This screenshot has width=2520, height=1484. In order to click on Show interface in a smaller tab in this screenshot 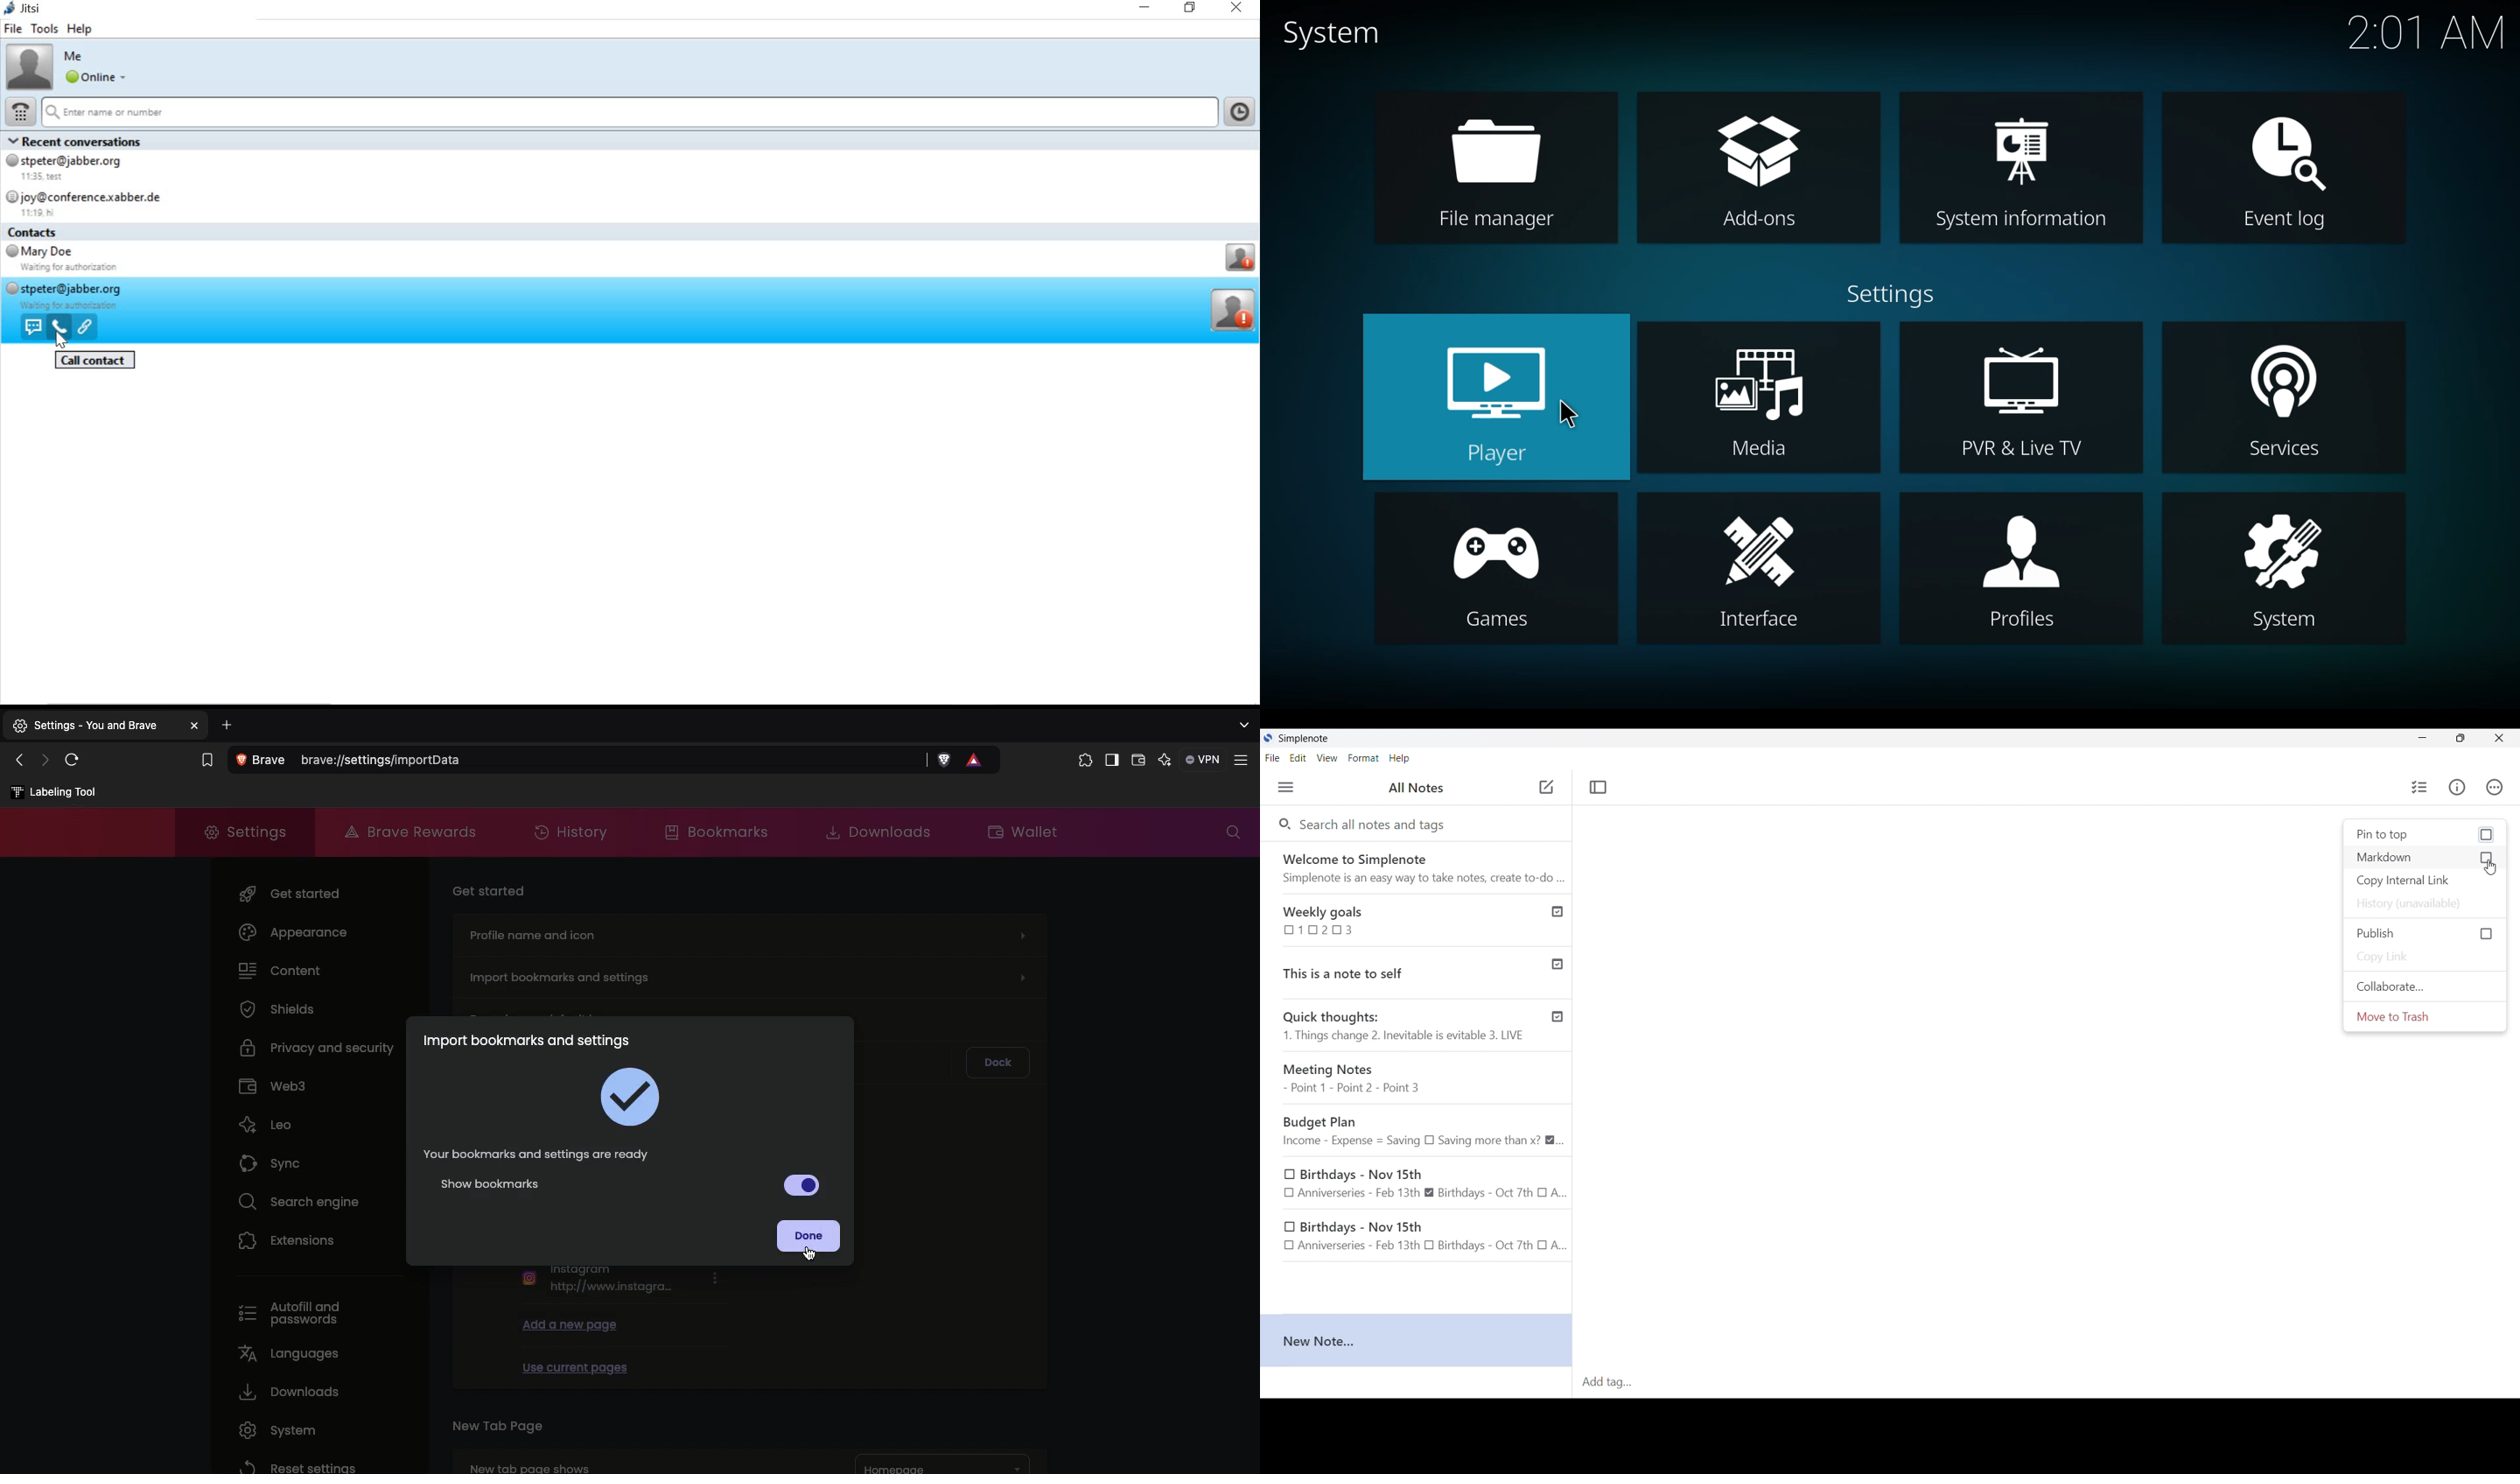, I will do `click(2461, 738)`.